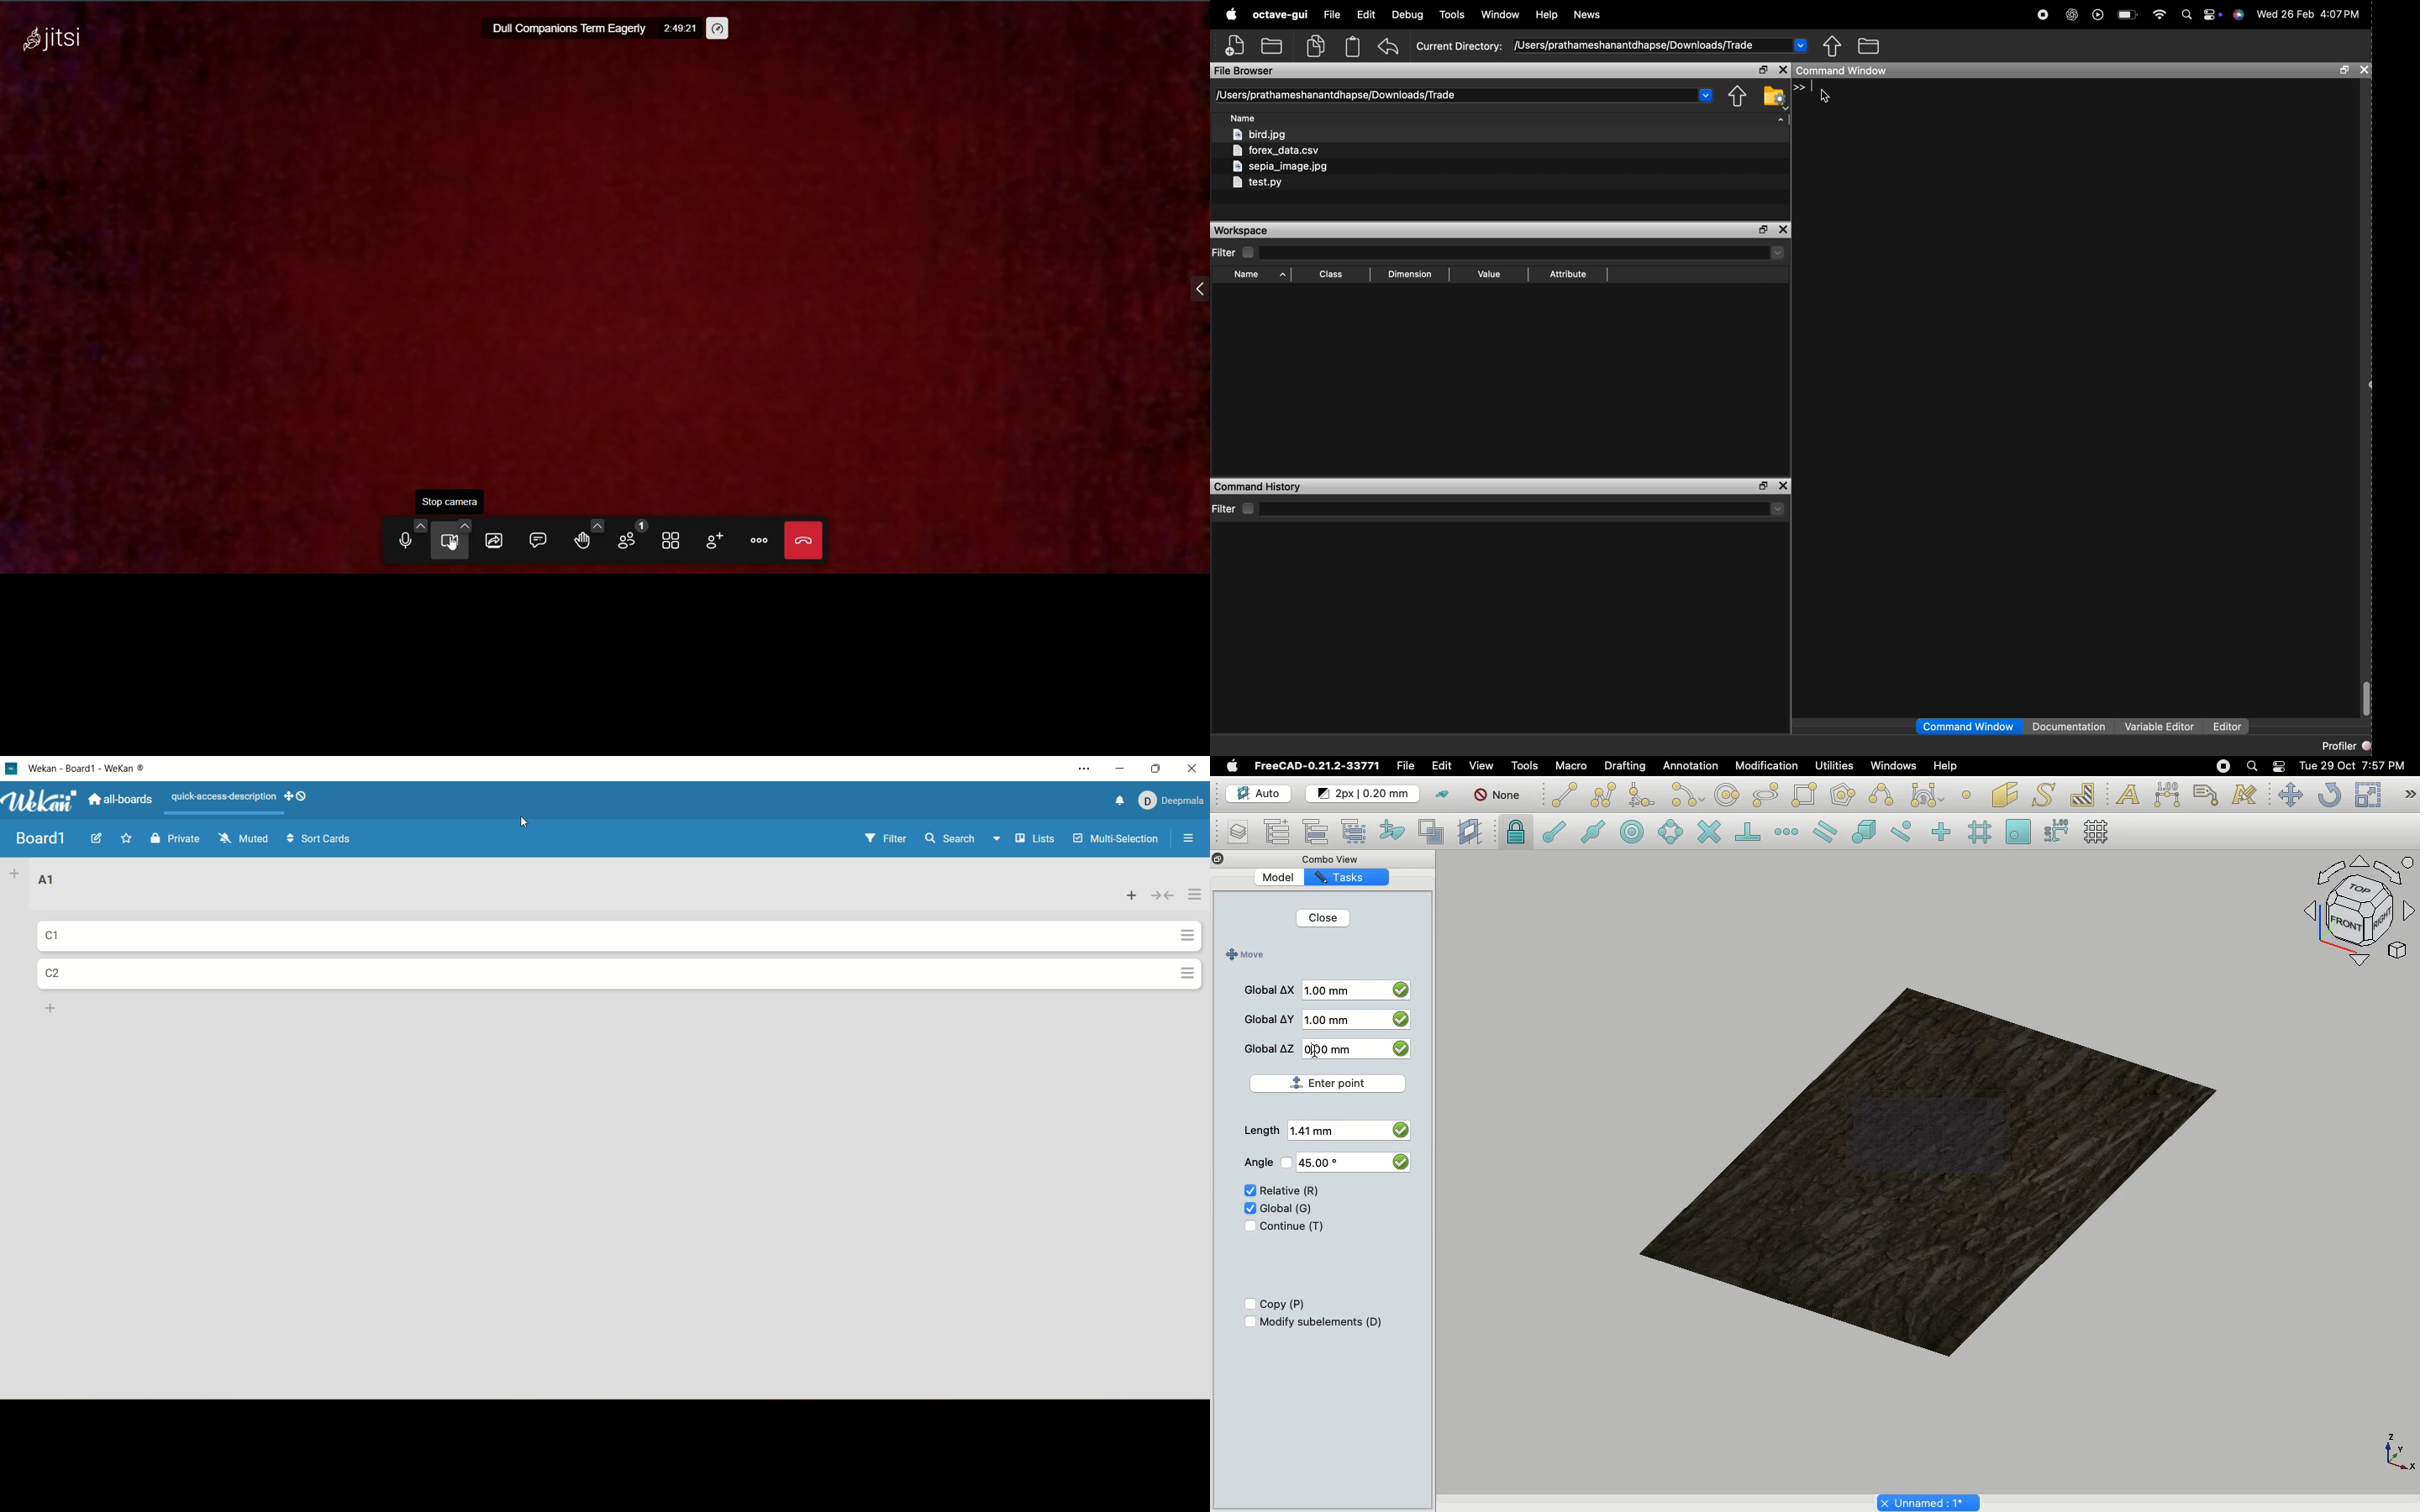 This screenshot has width=2436, height=1512. I want to click on  forex_data.csv, so click(1276, 149).